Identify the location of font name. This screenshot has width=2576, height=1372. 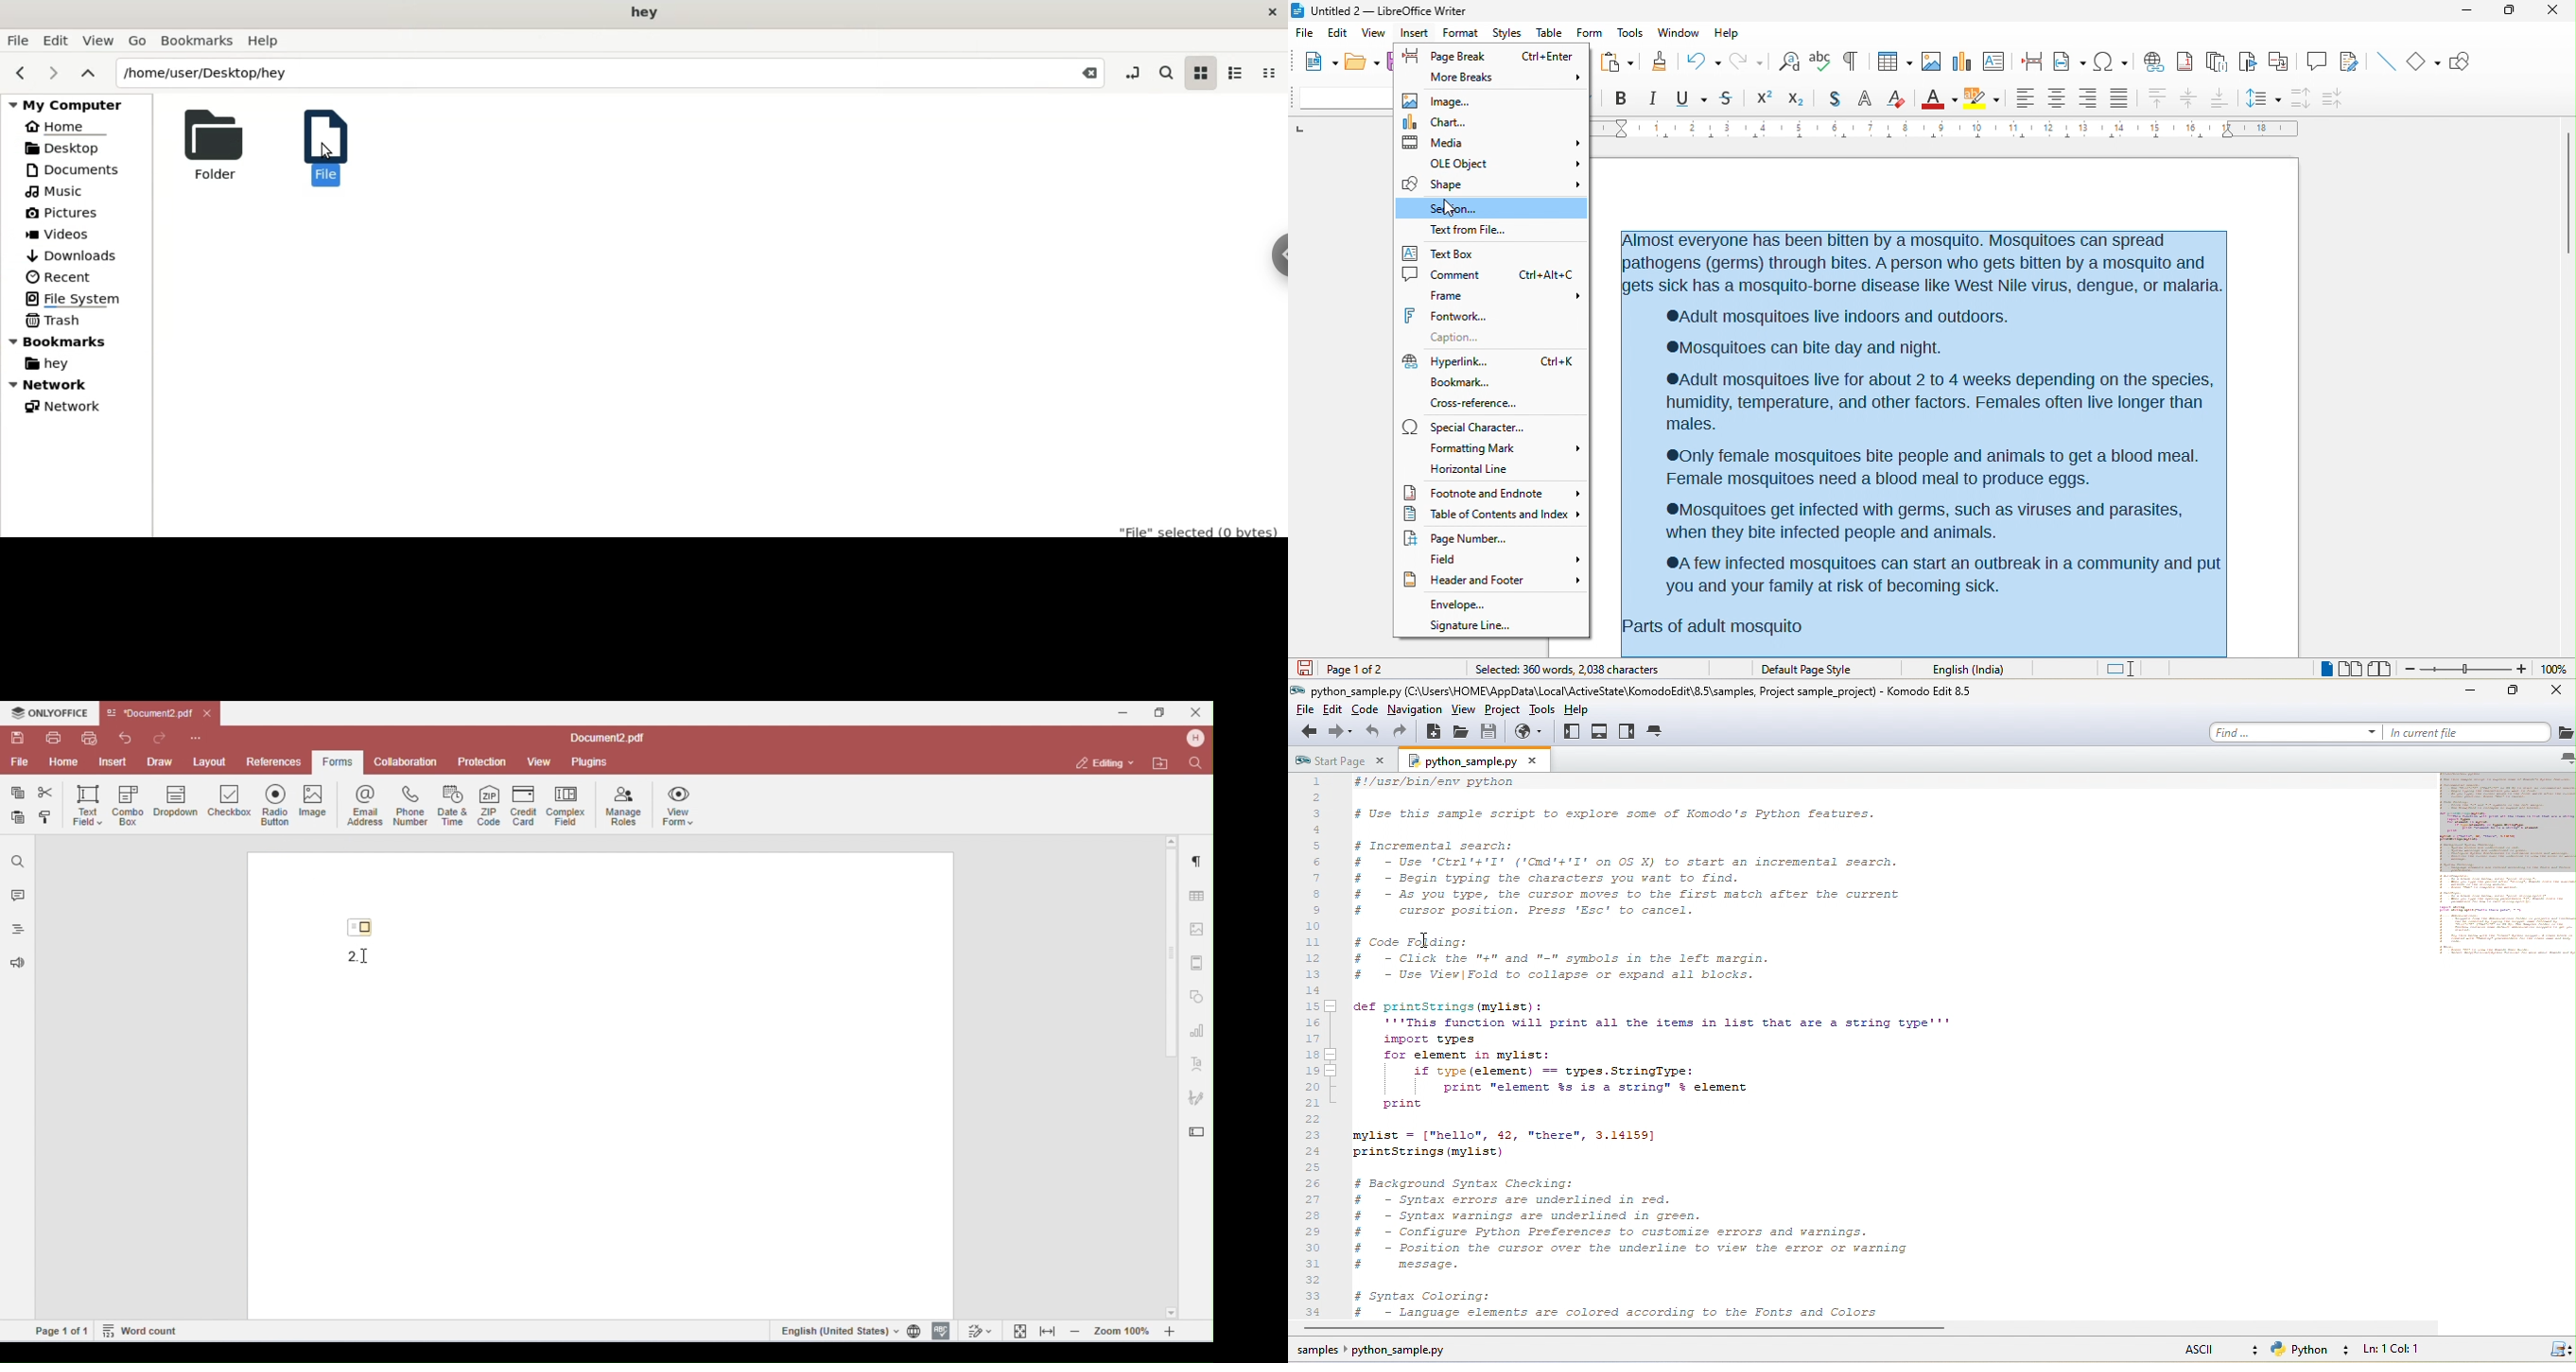
(1338, 98).